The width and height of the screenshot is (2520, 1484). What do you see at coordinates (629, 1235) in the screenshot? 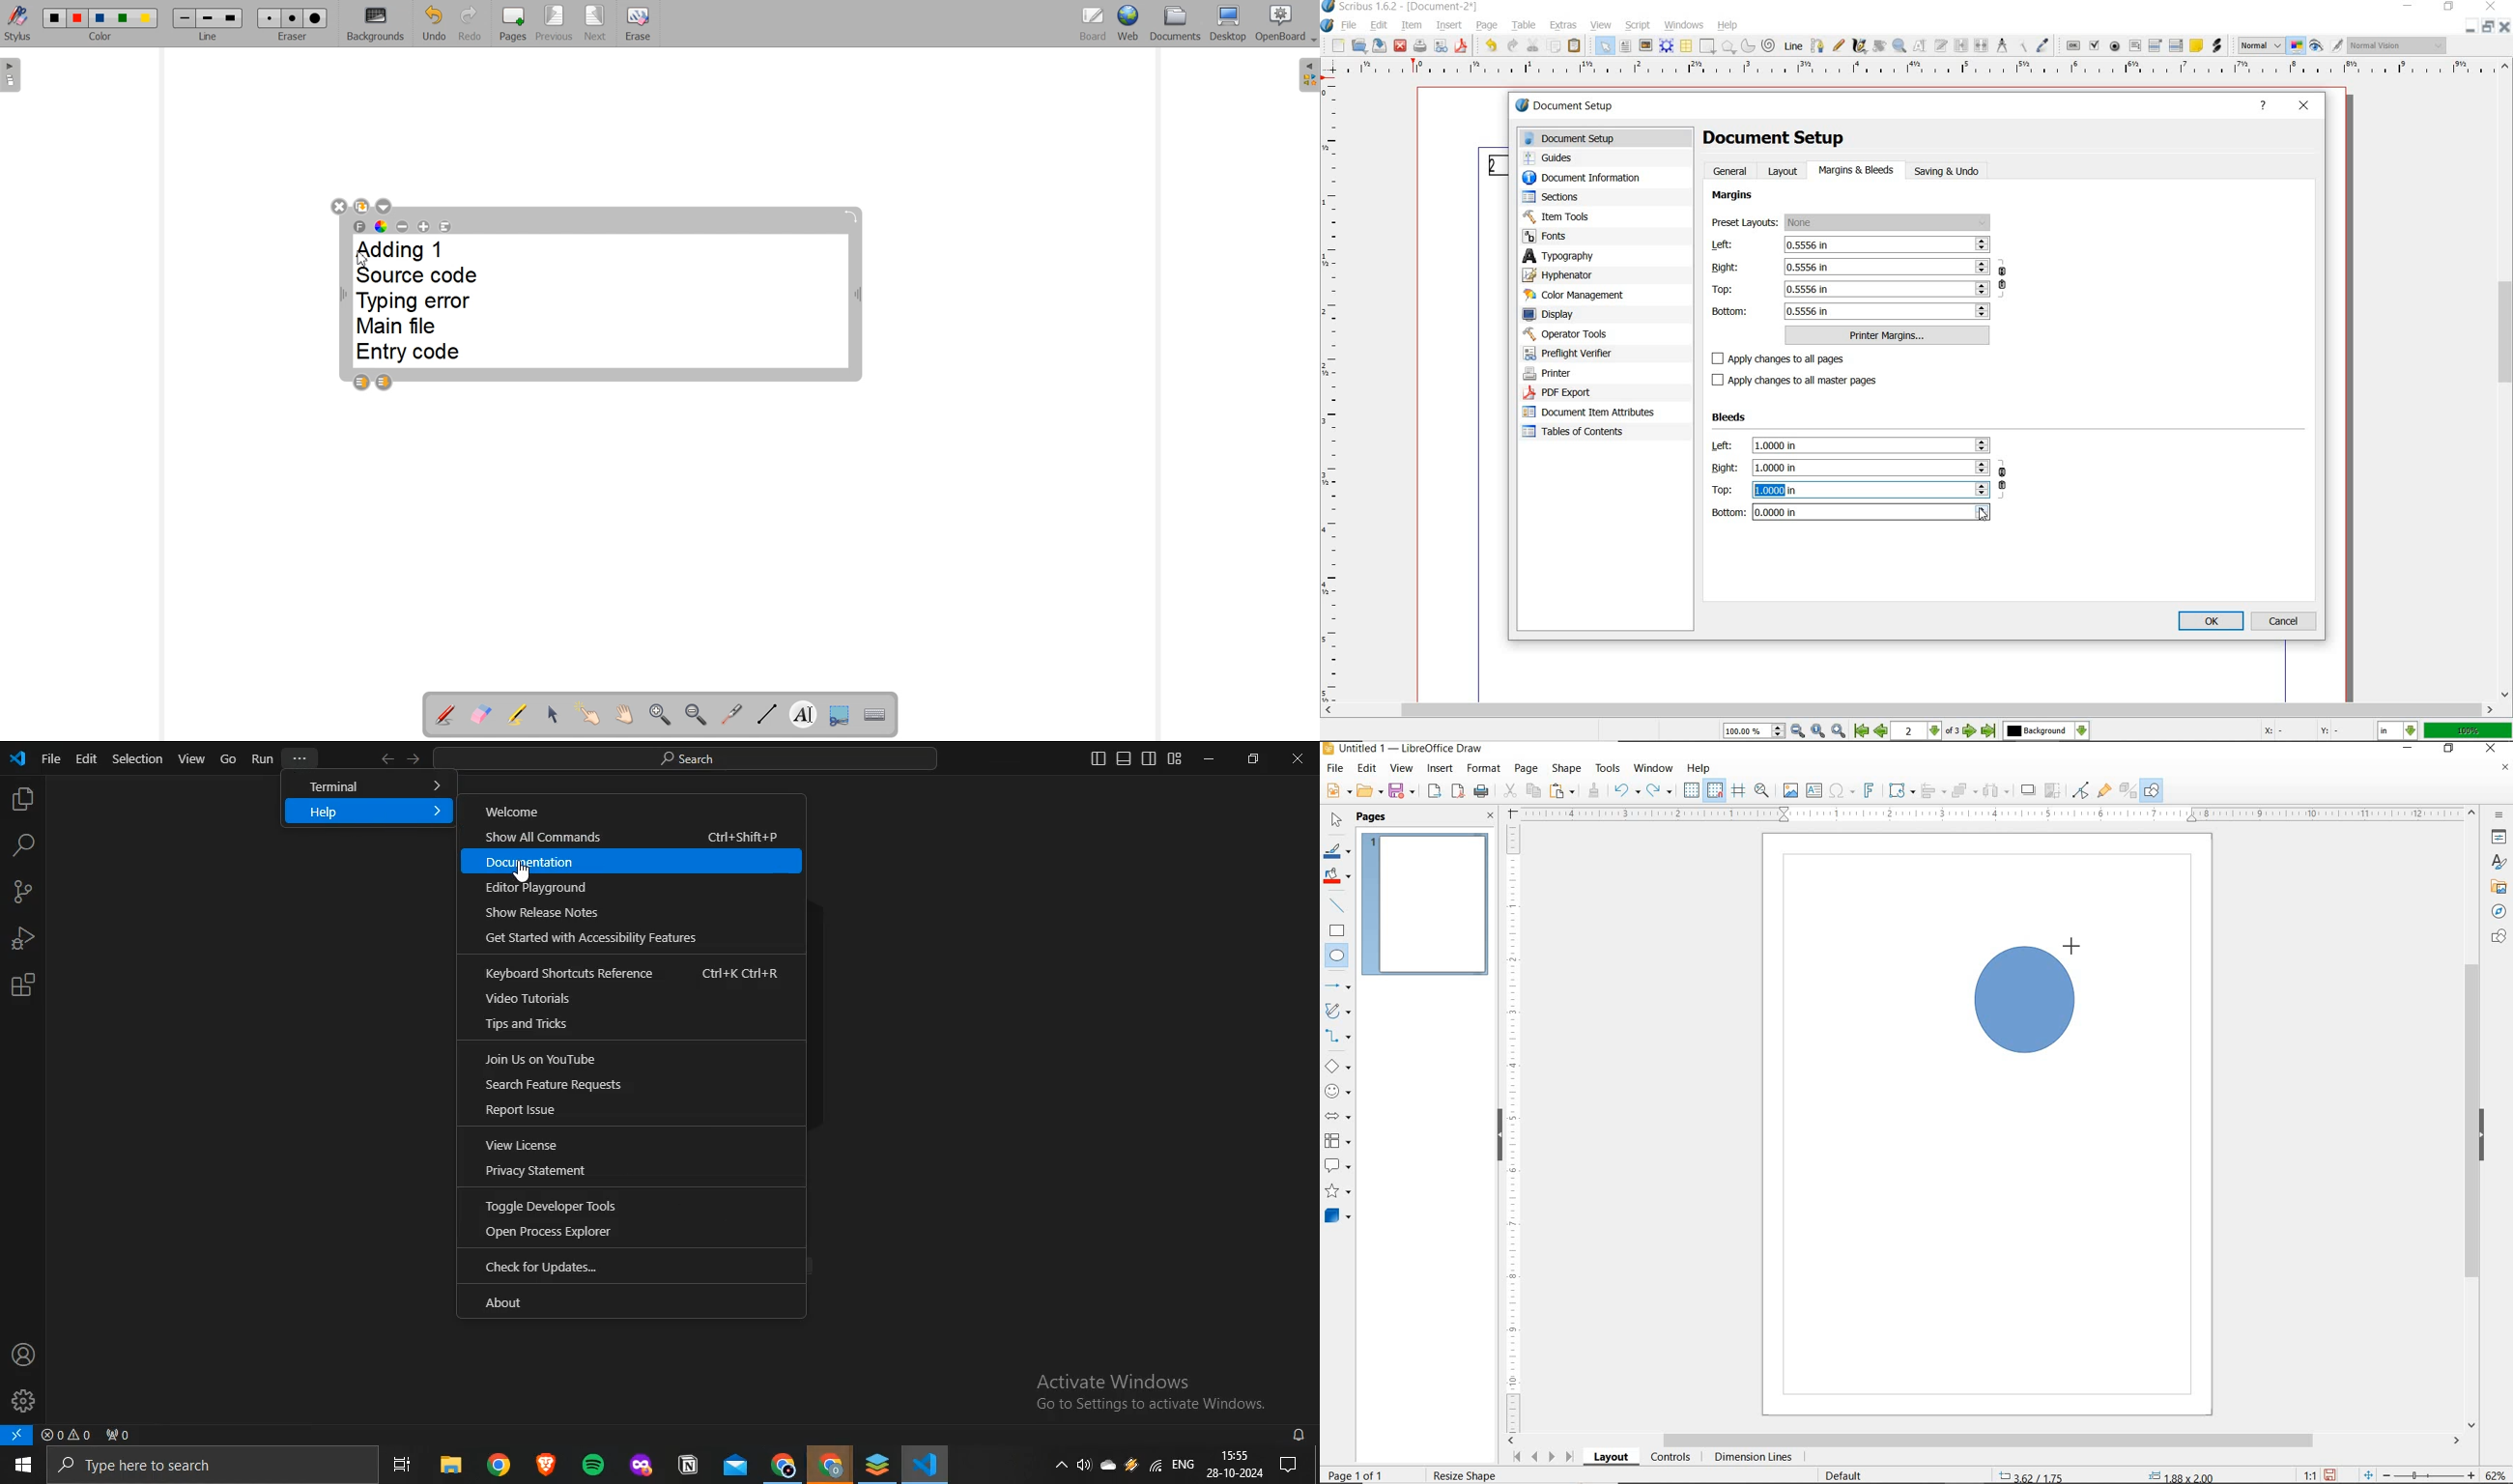
I see `Open Process Explorer` at bounding box center [629, 1235].